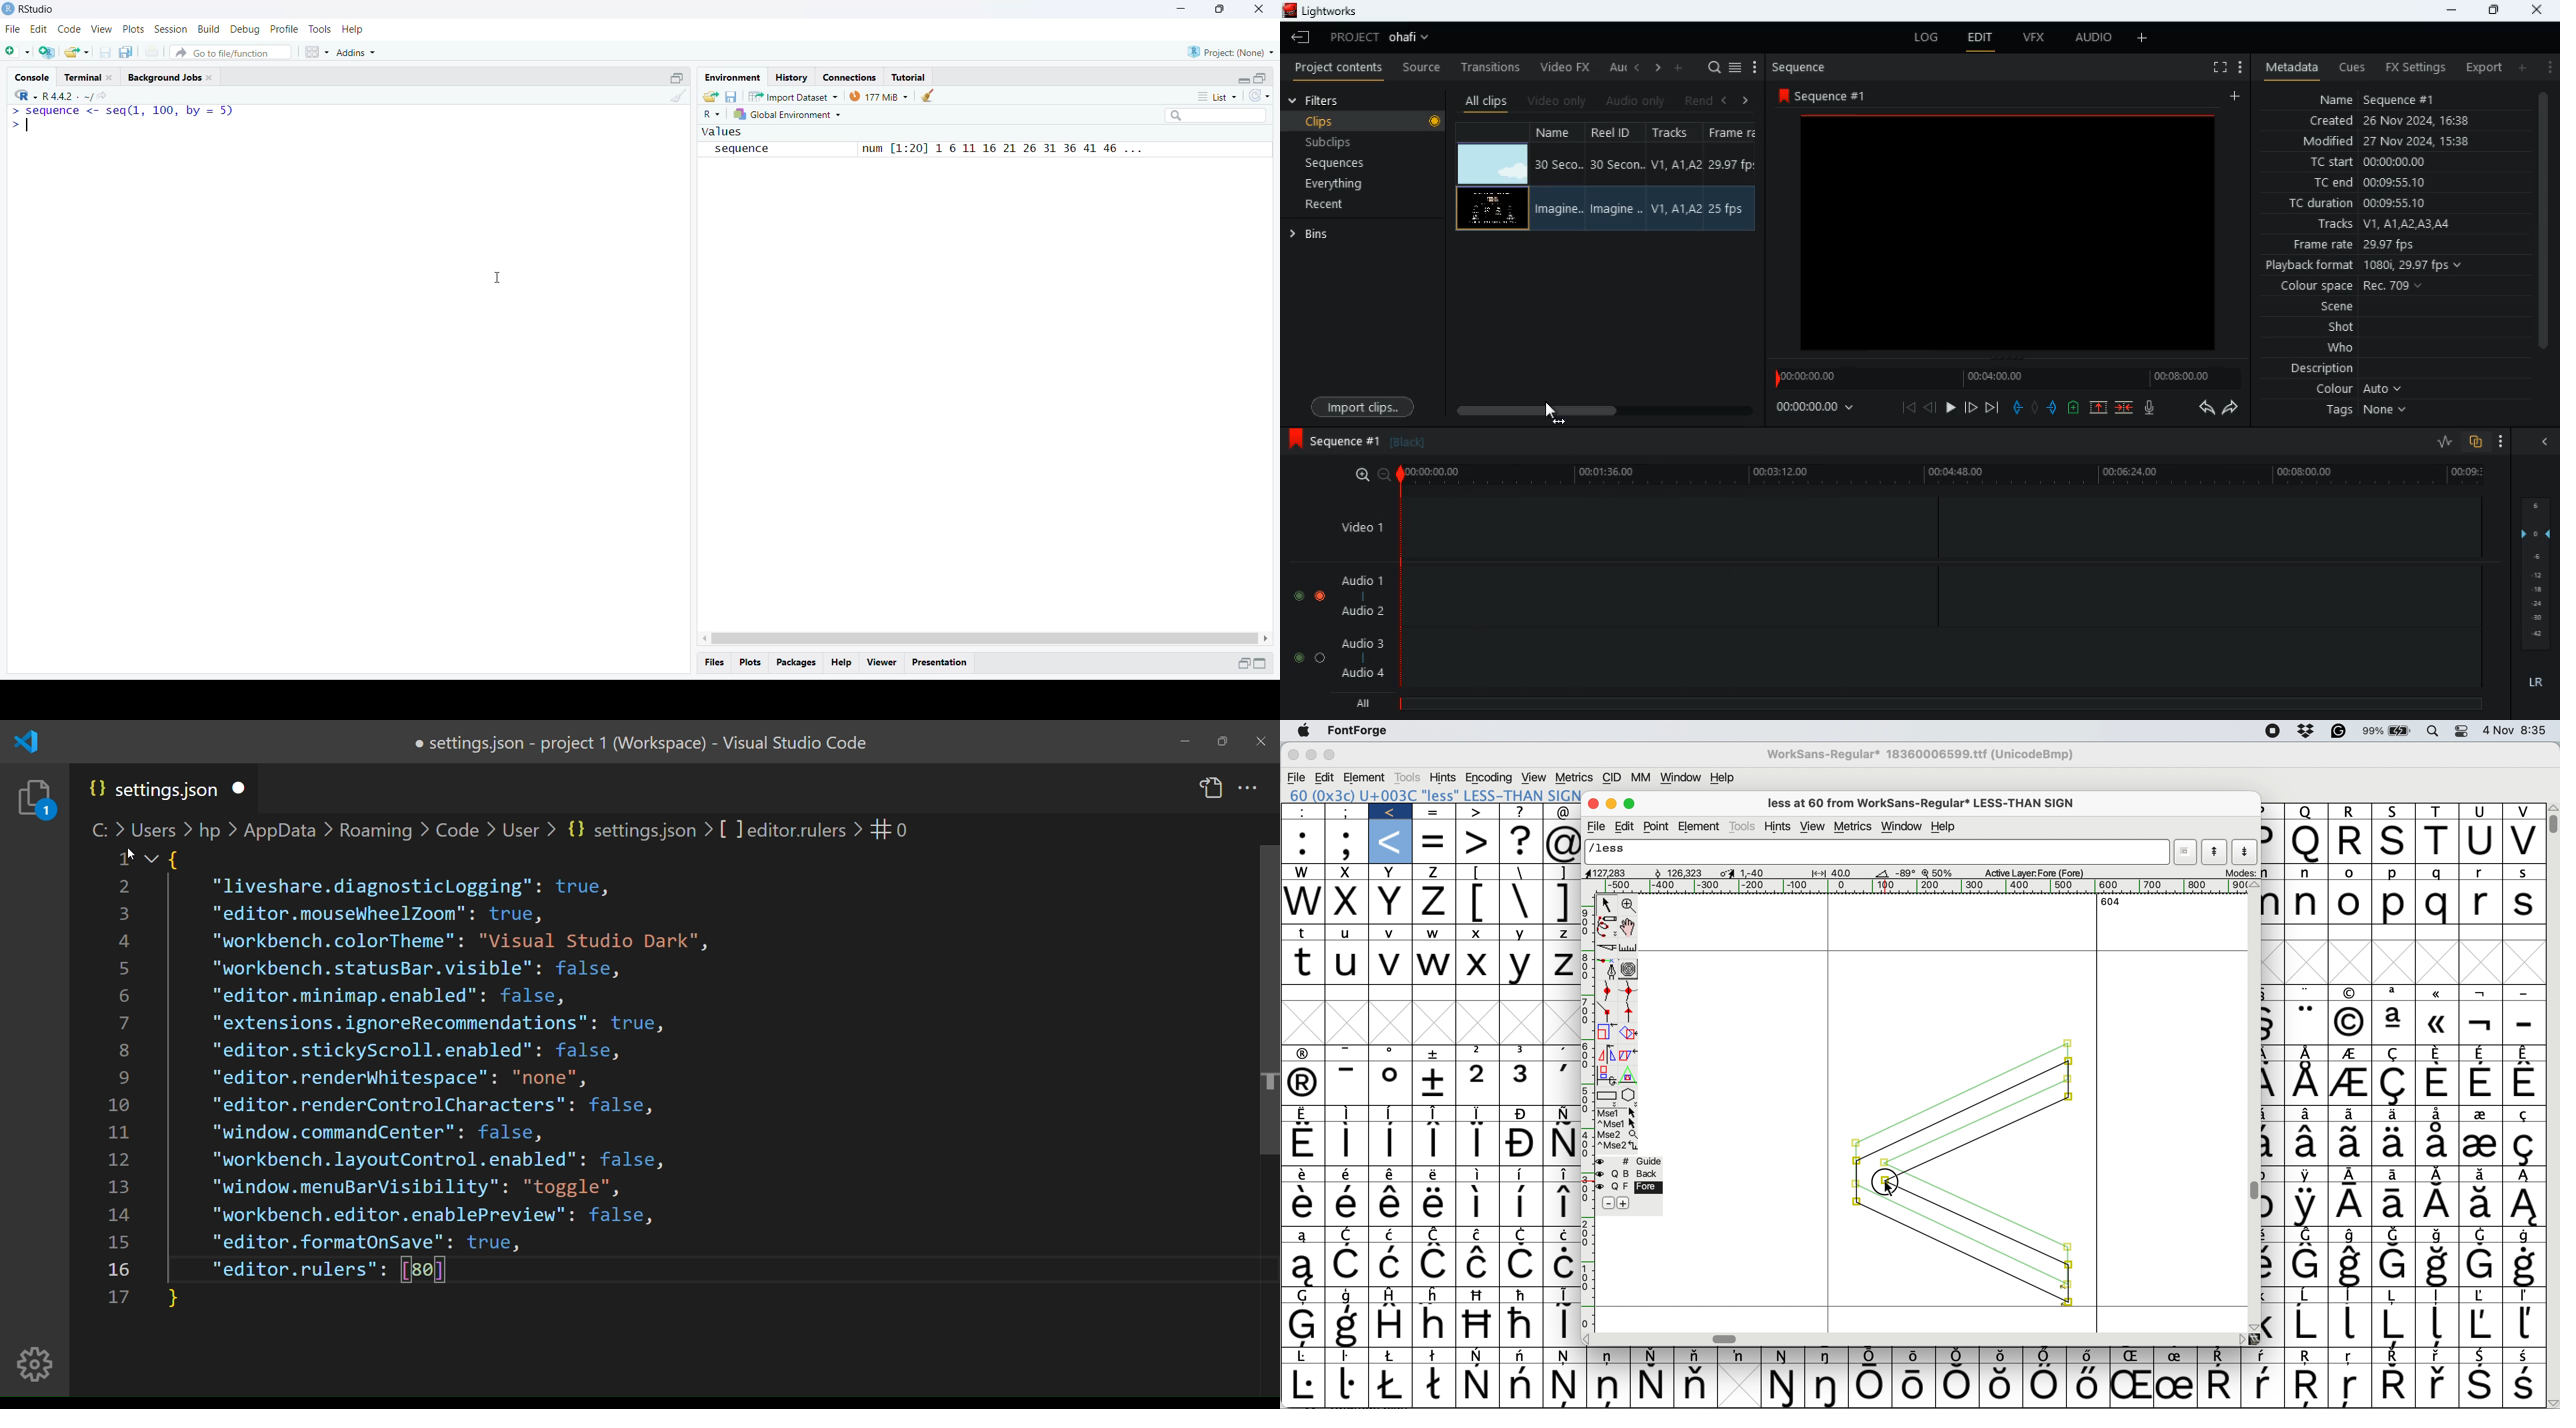  What do you see at coordinates (984, 638) in the screenshot?
I see `scroll bar` at bounding box center [984, 638].